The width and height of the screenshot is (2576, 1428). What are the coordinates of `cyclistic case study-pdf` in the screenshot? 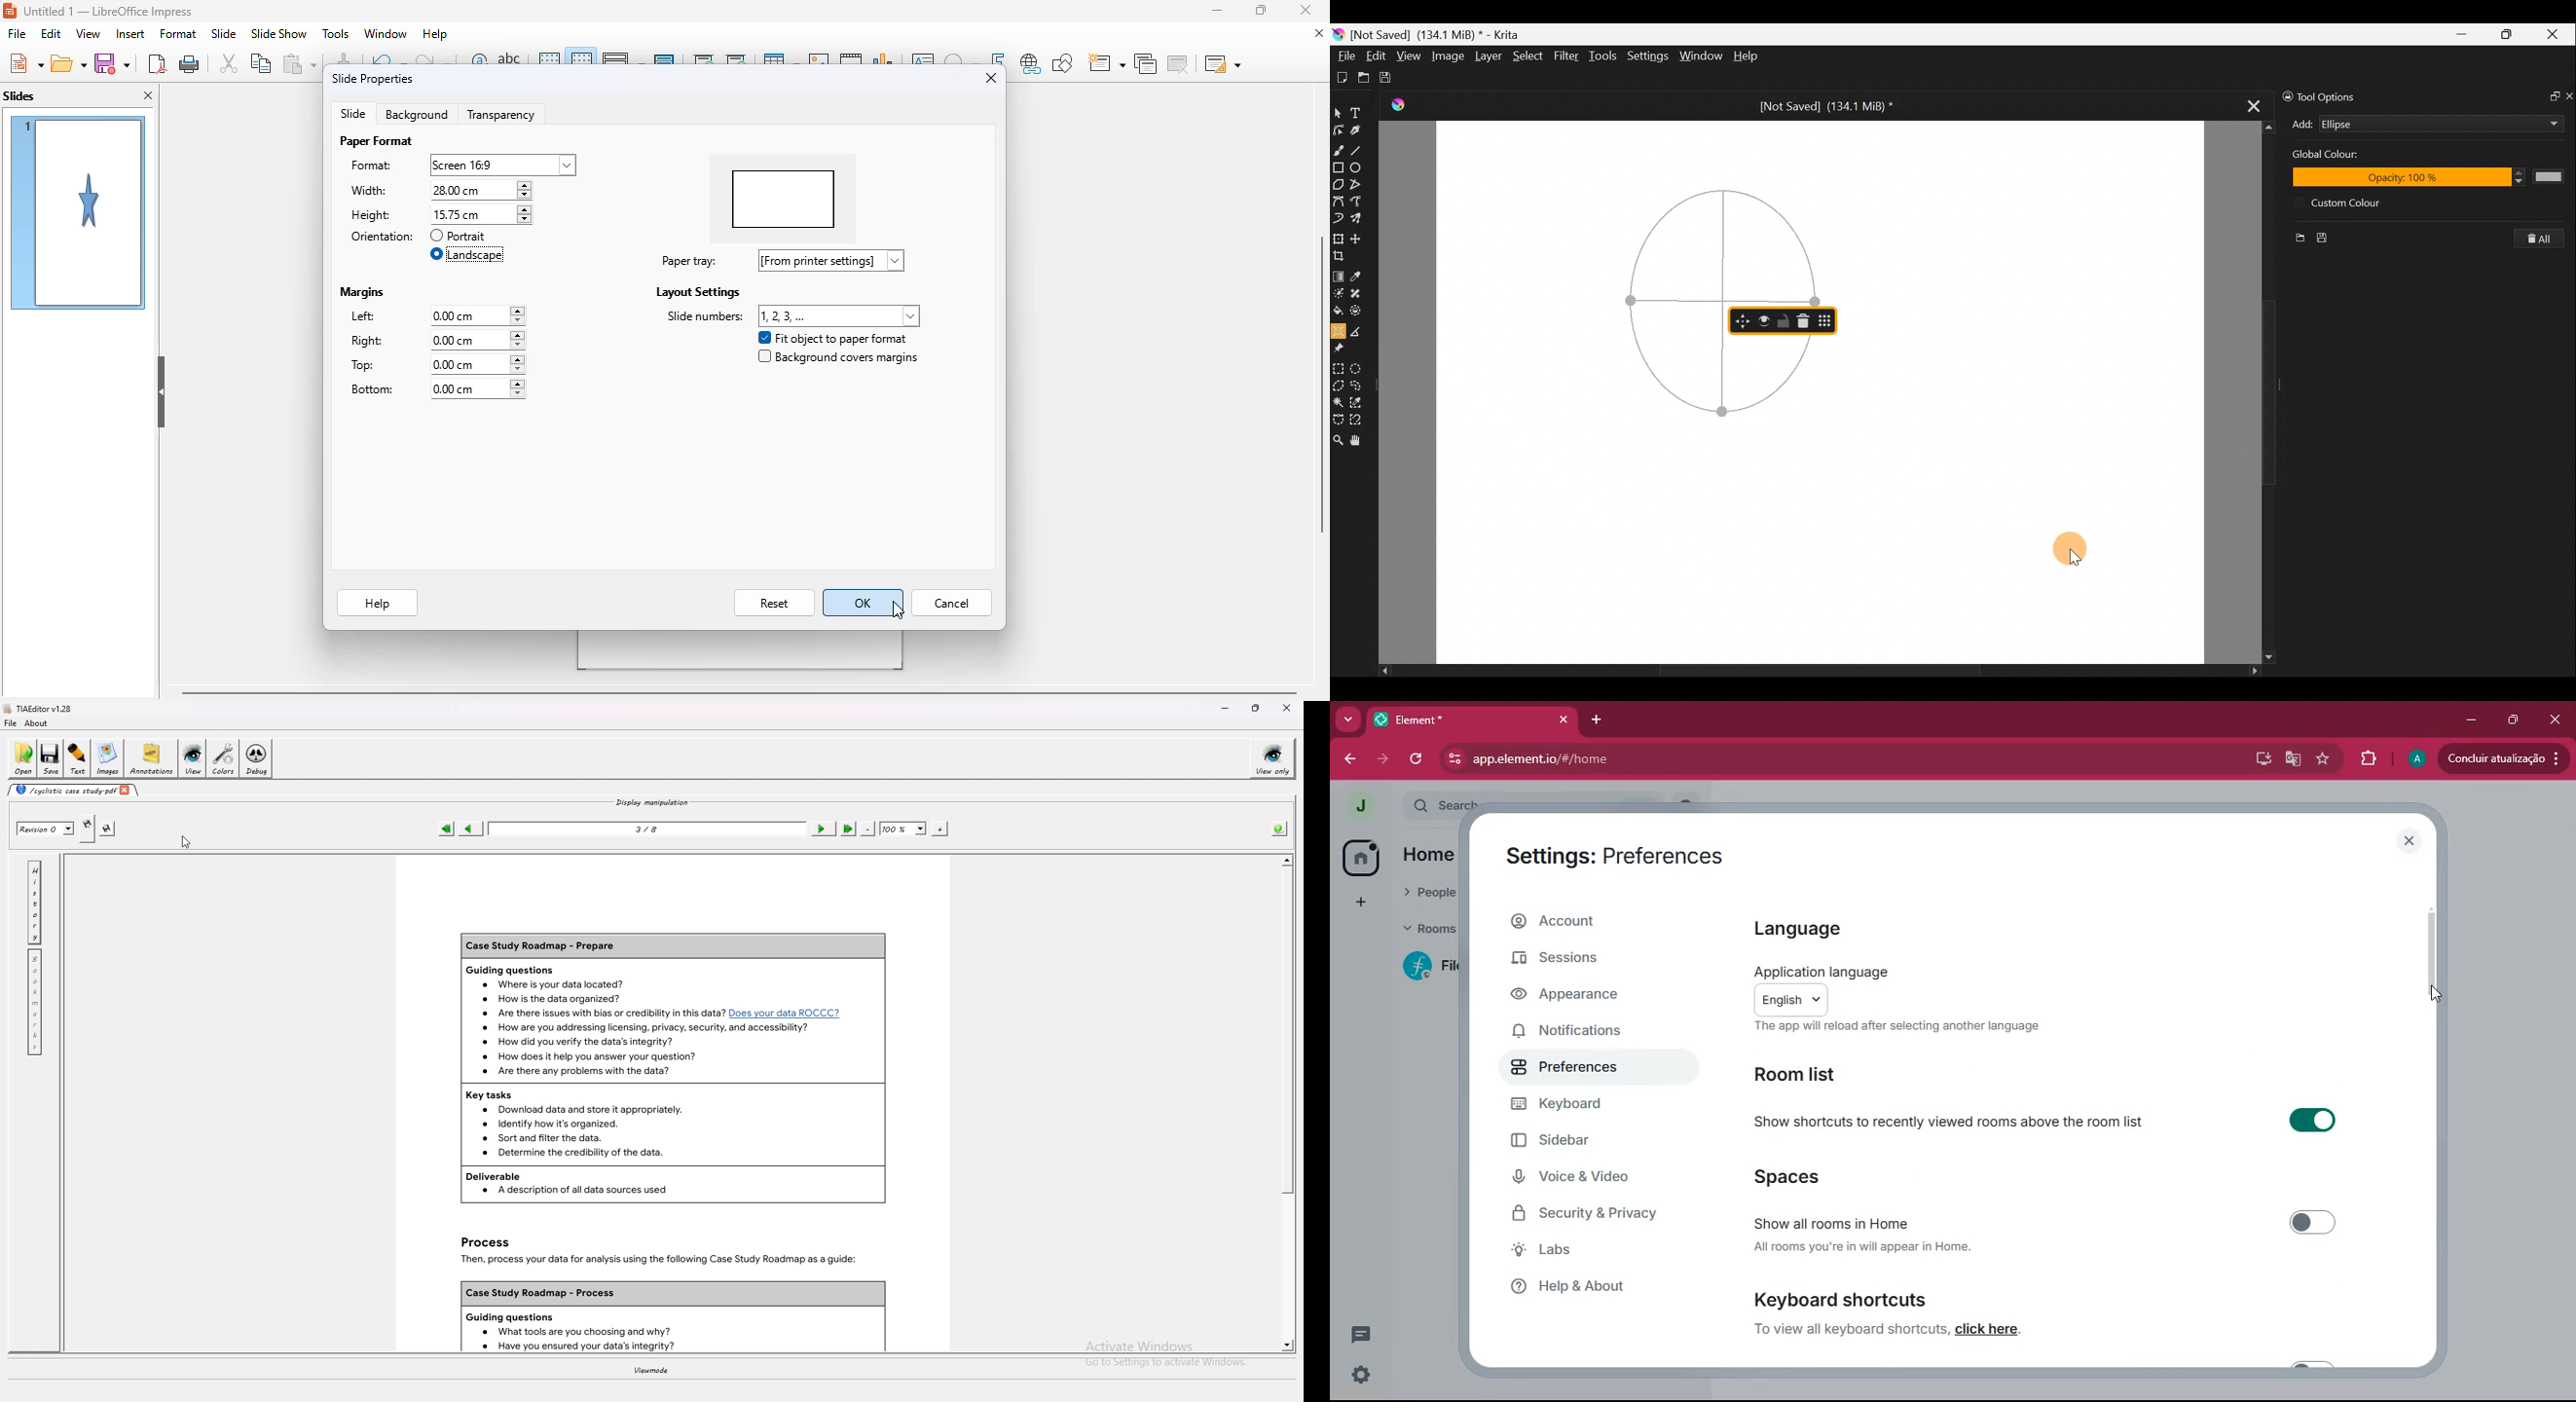 It's located at (63, 789).